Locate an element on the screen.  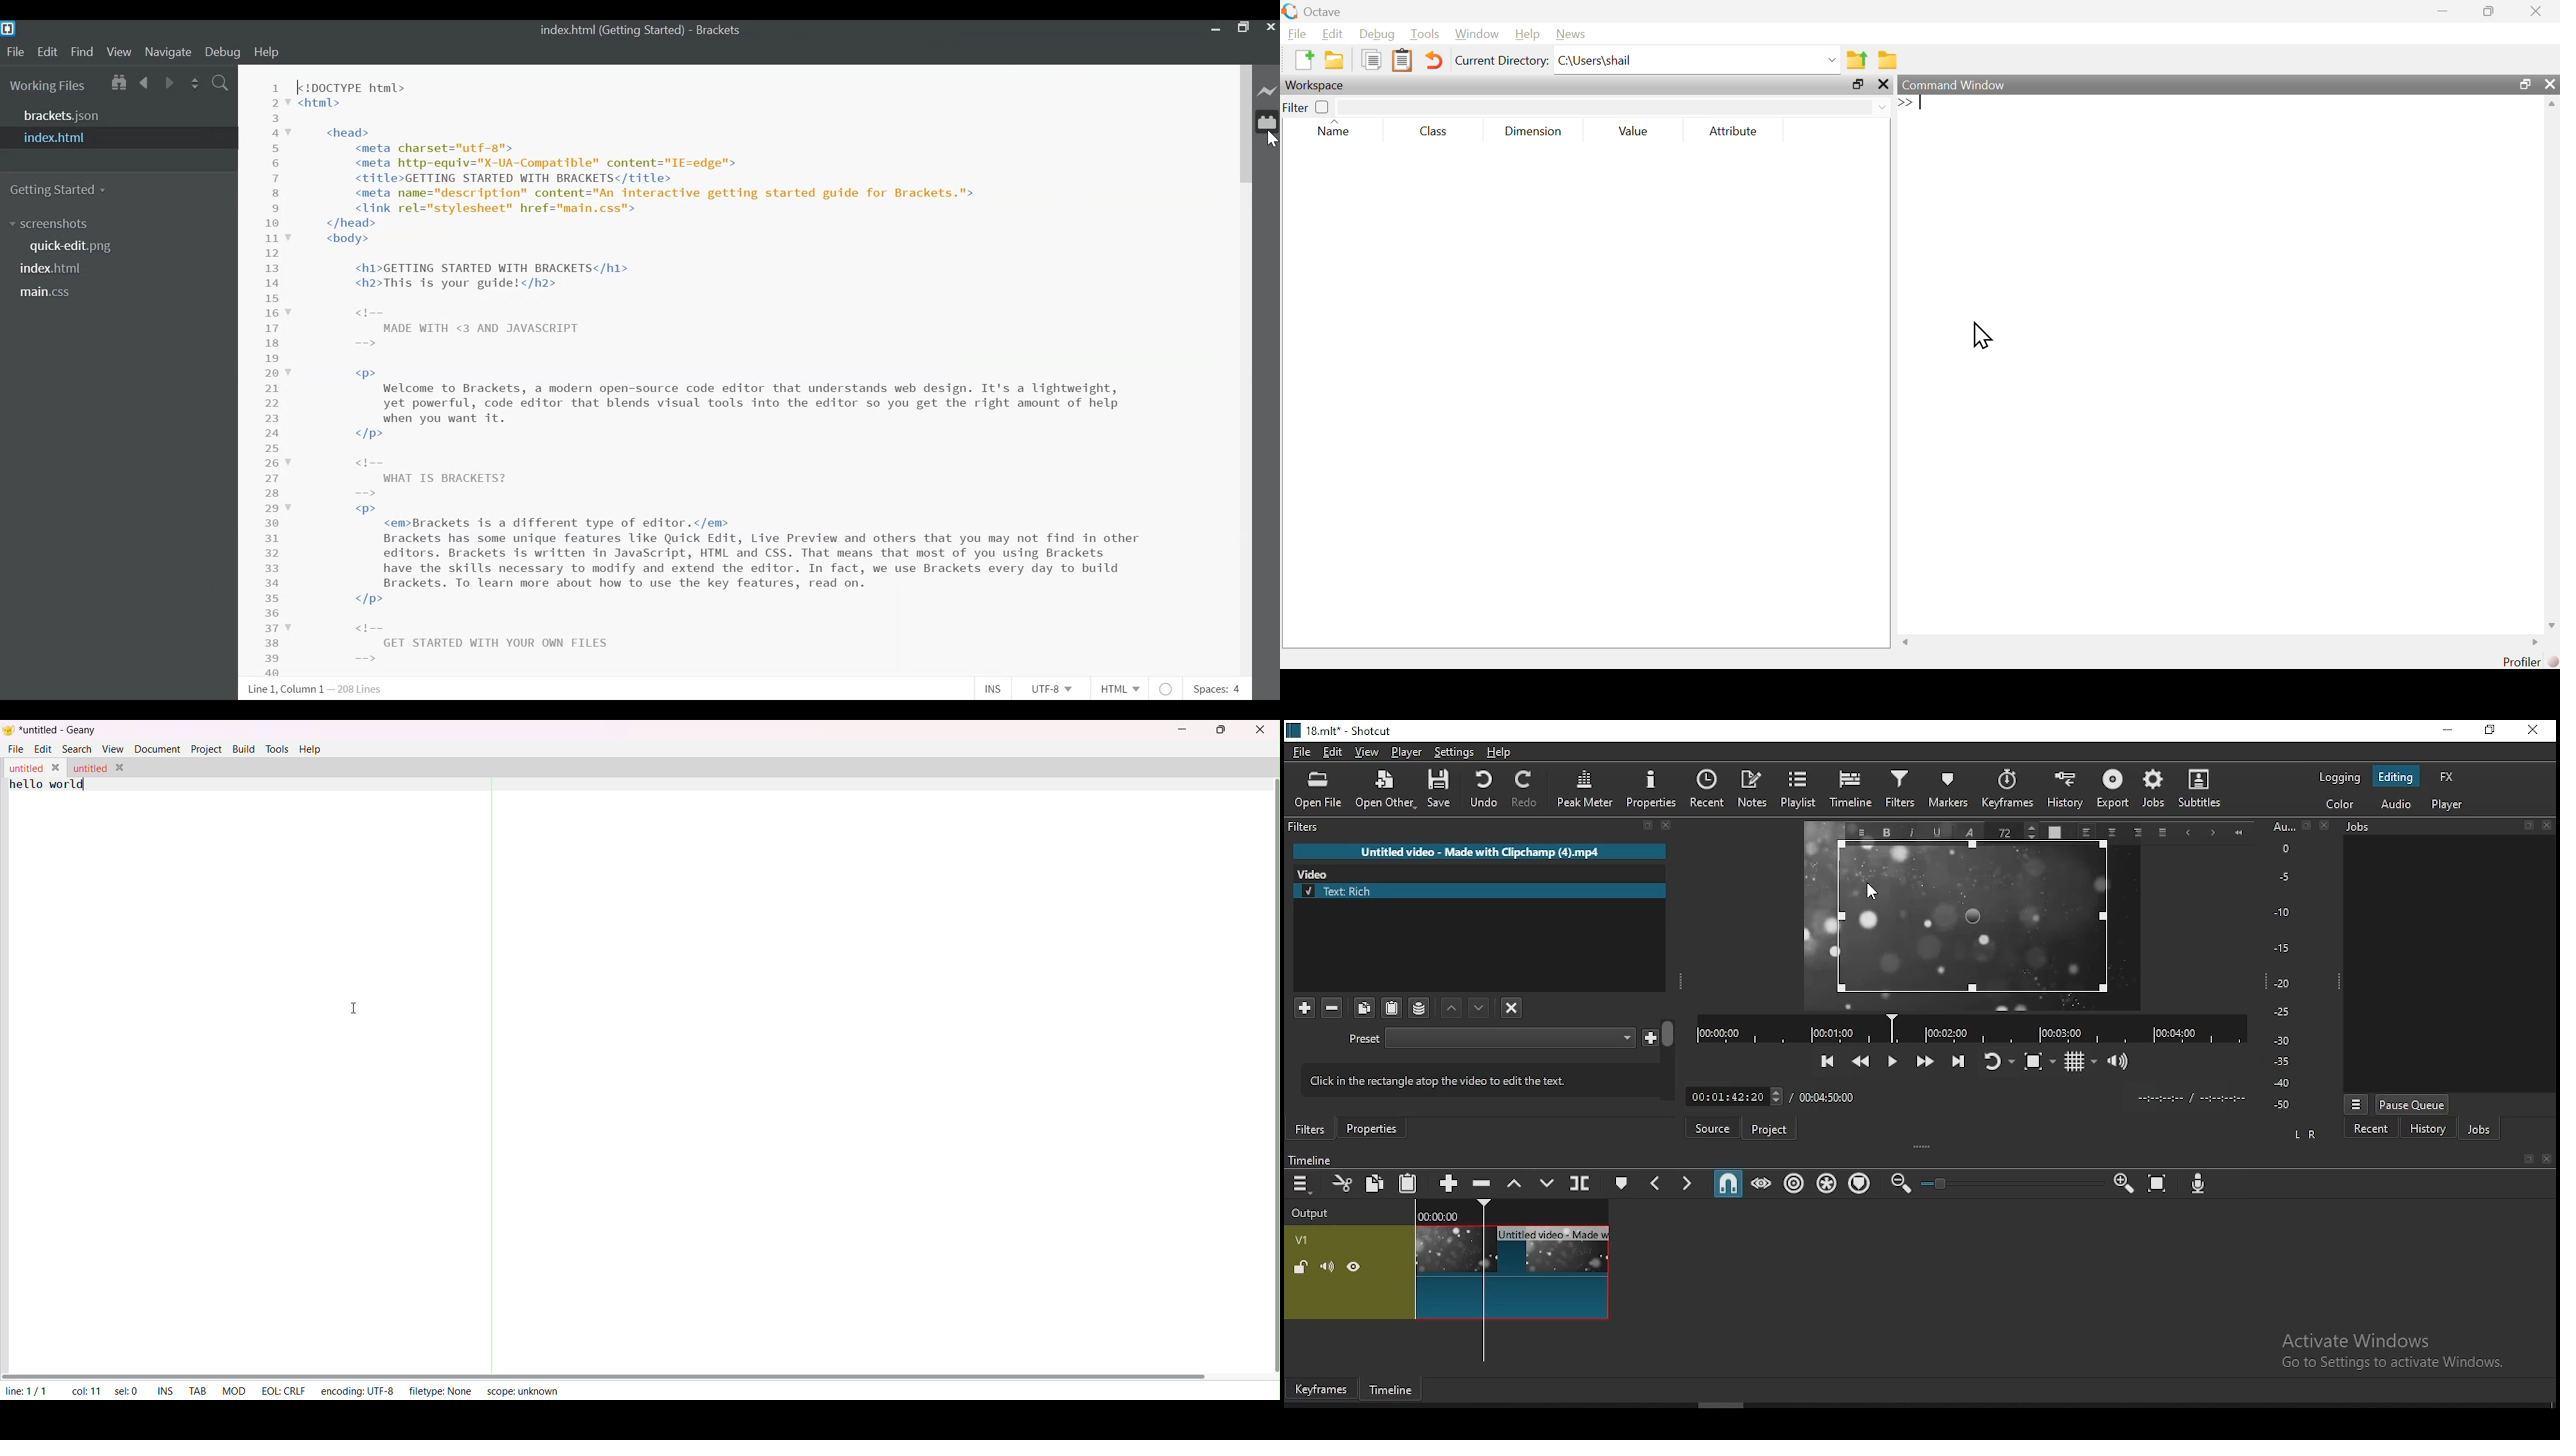
Spaces is located at coordinates (1217, 687).